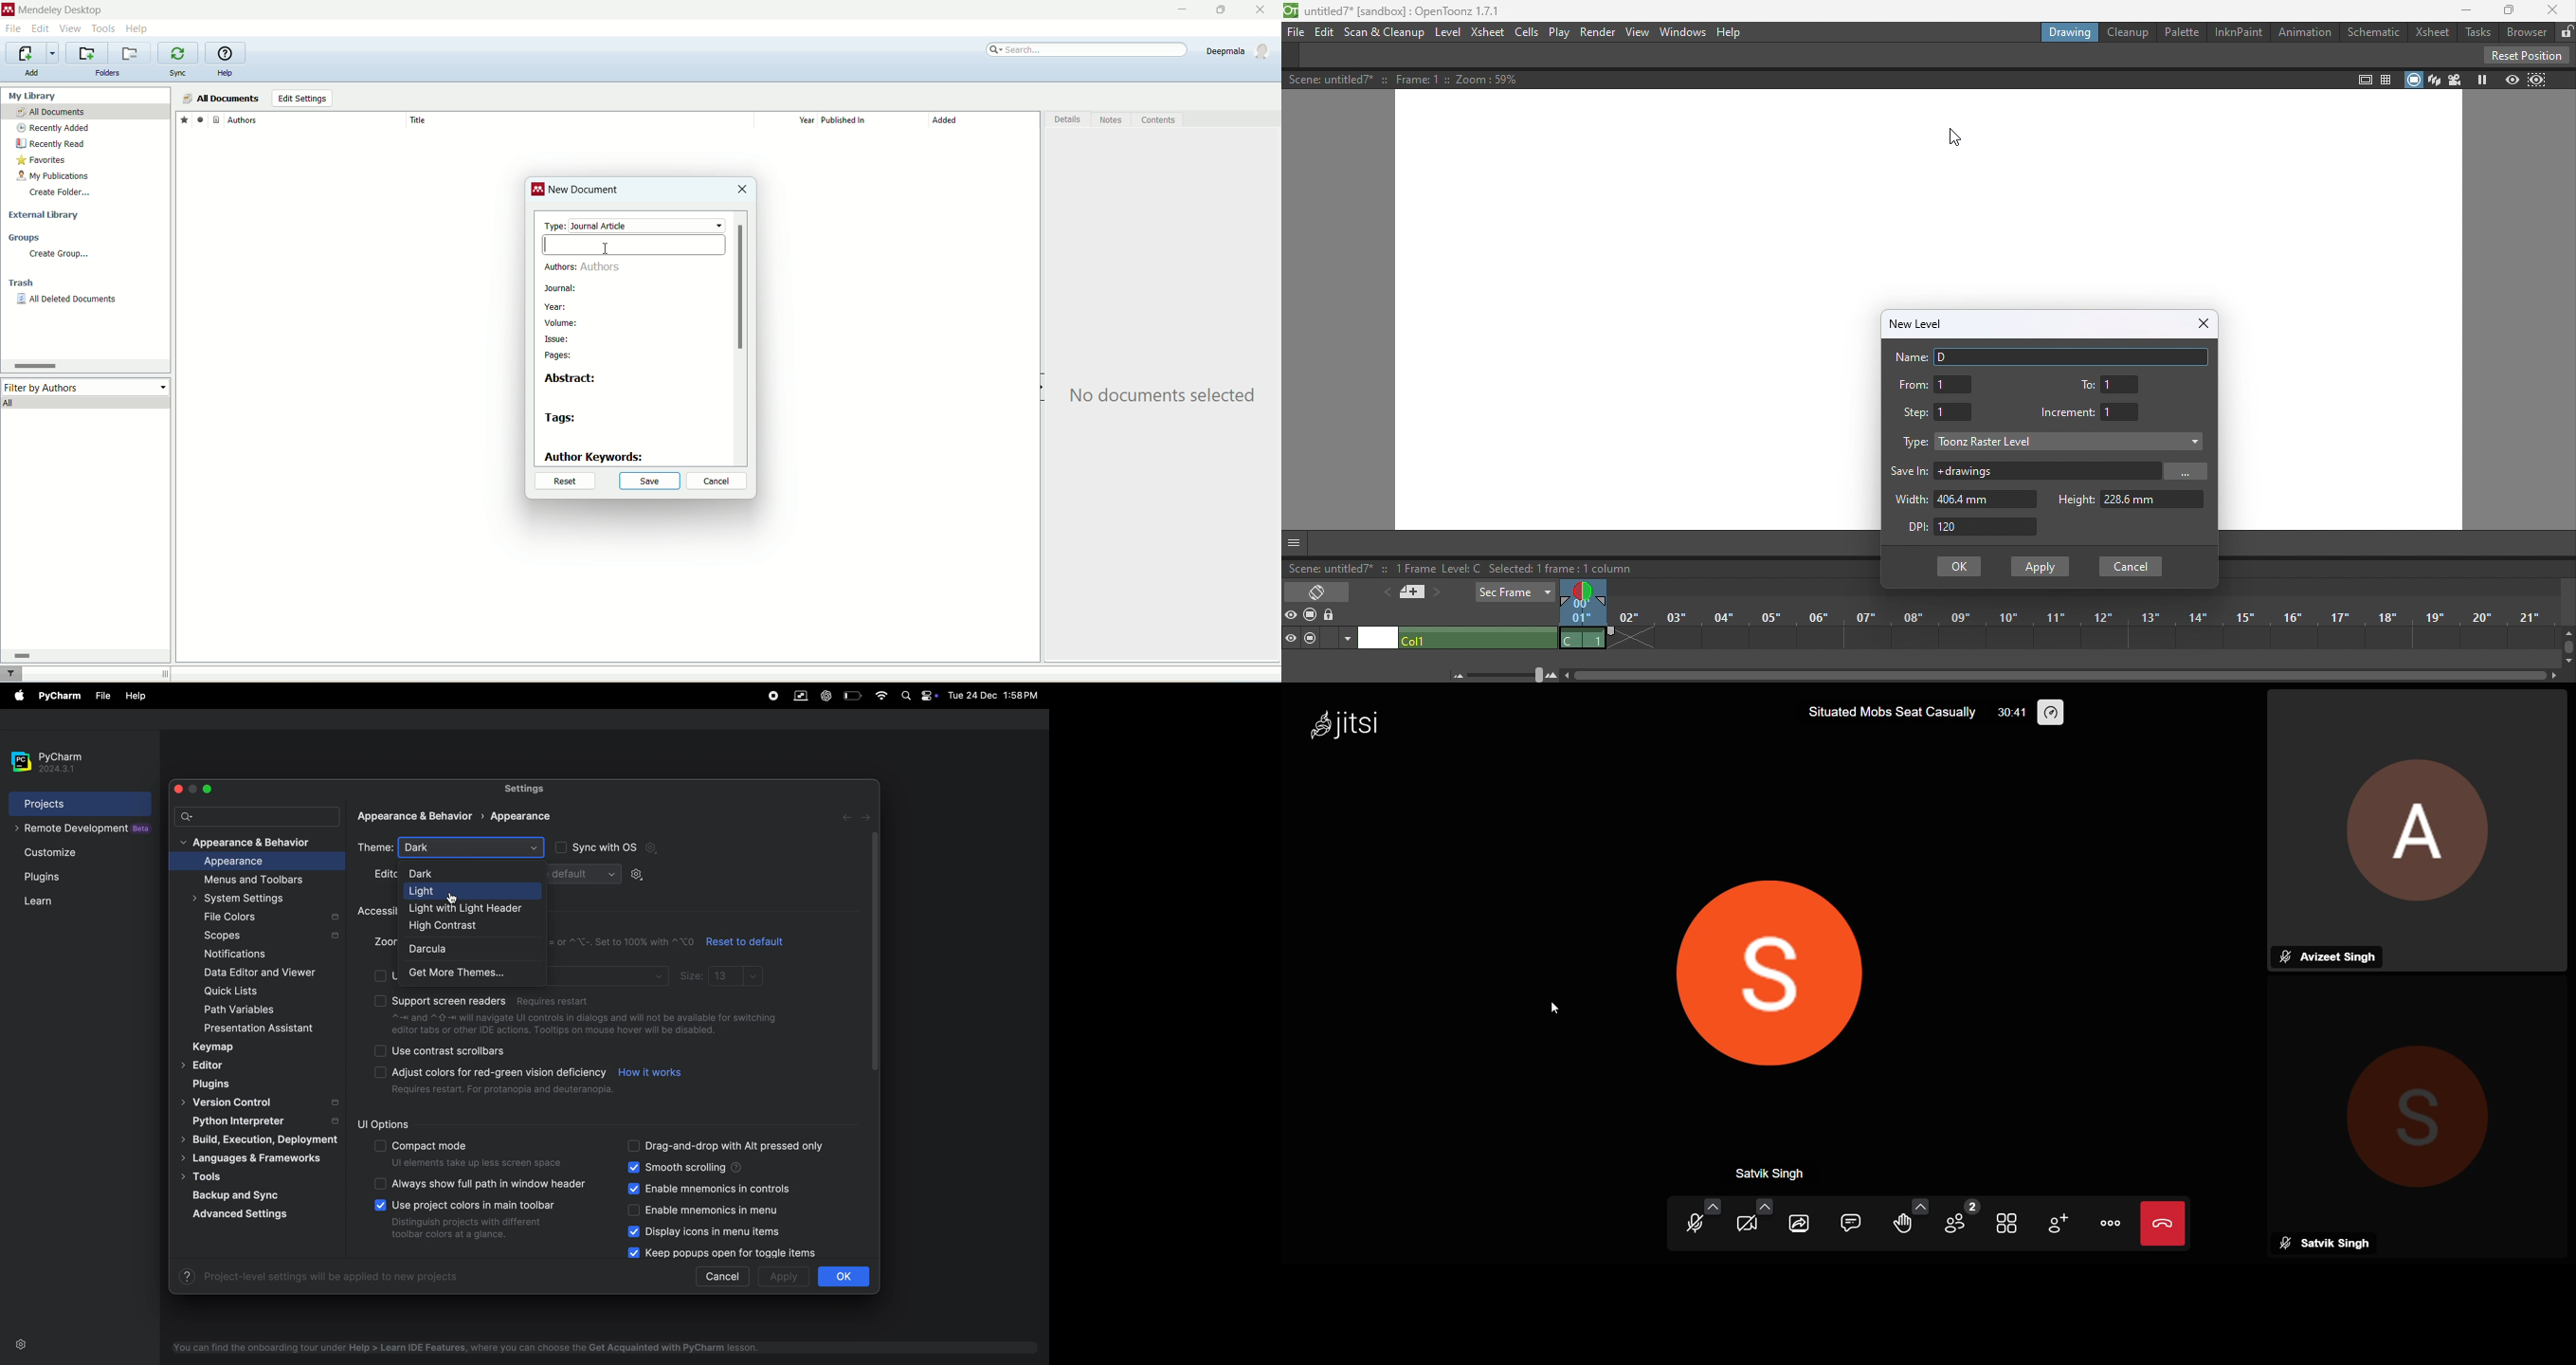 Image resolution: width=2576 pixels, height=1372 pixels. I want to click on check boxes, so click(380, 1144).